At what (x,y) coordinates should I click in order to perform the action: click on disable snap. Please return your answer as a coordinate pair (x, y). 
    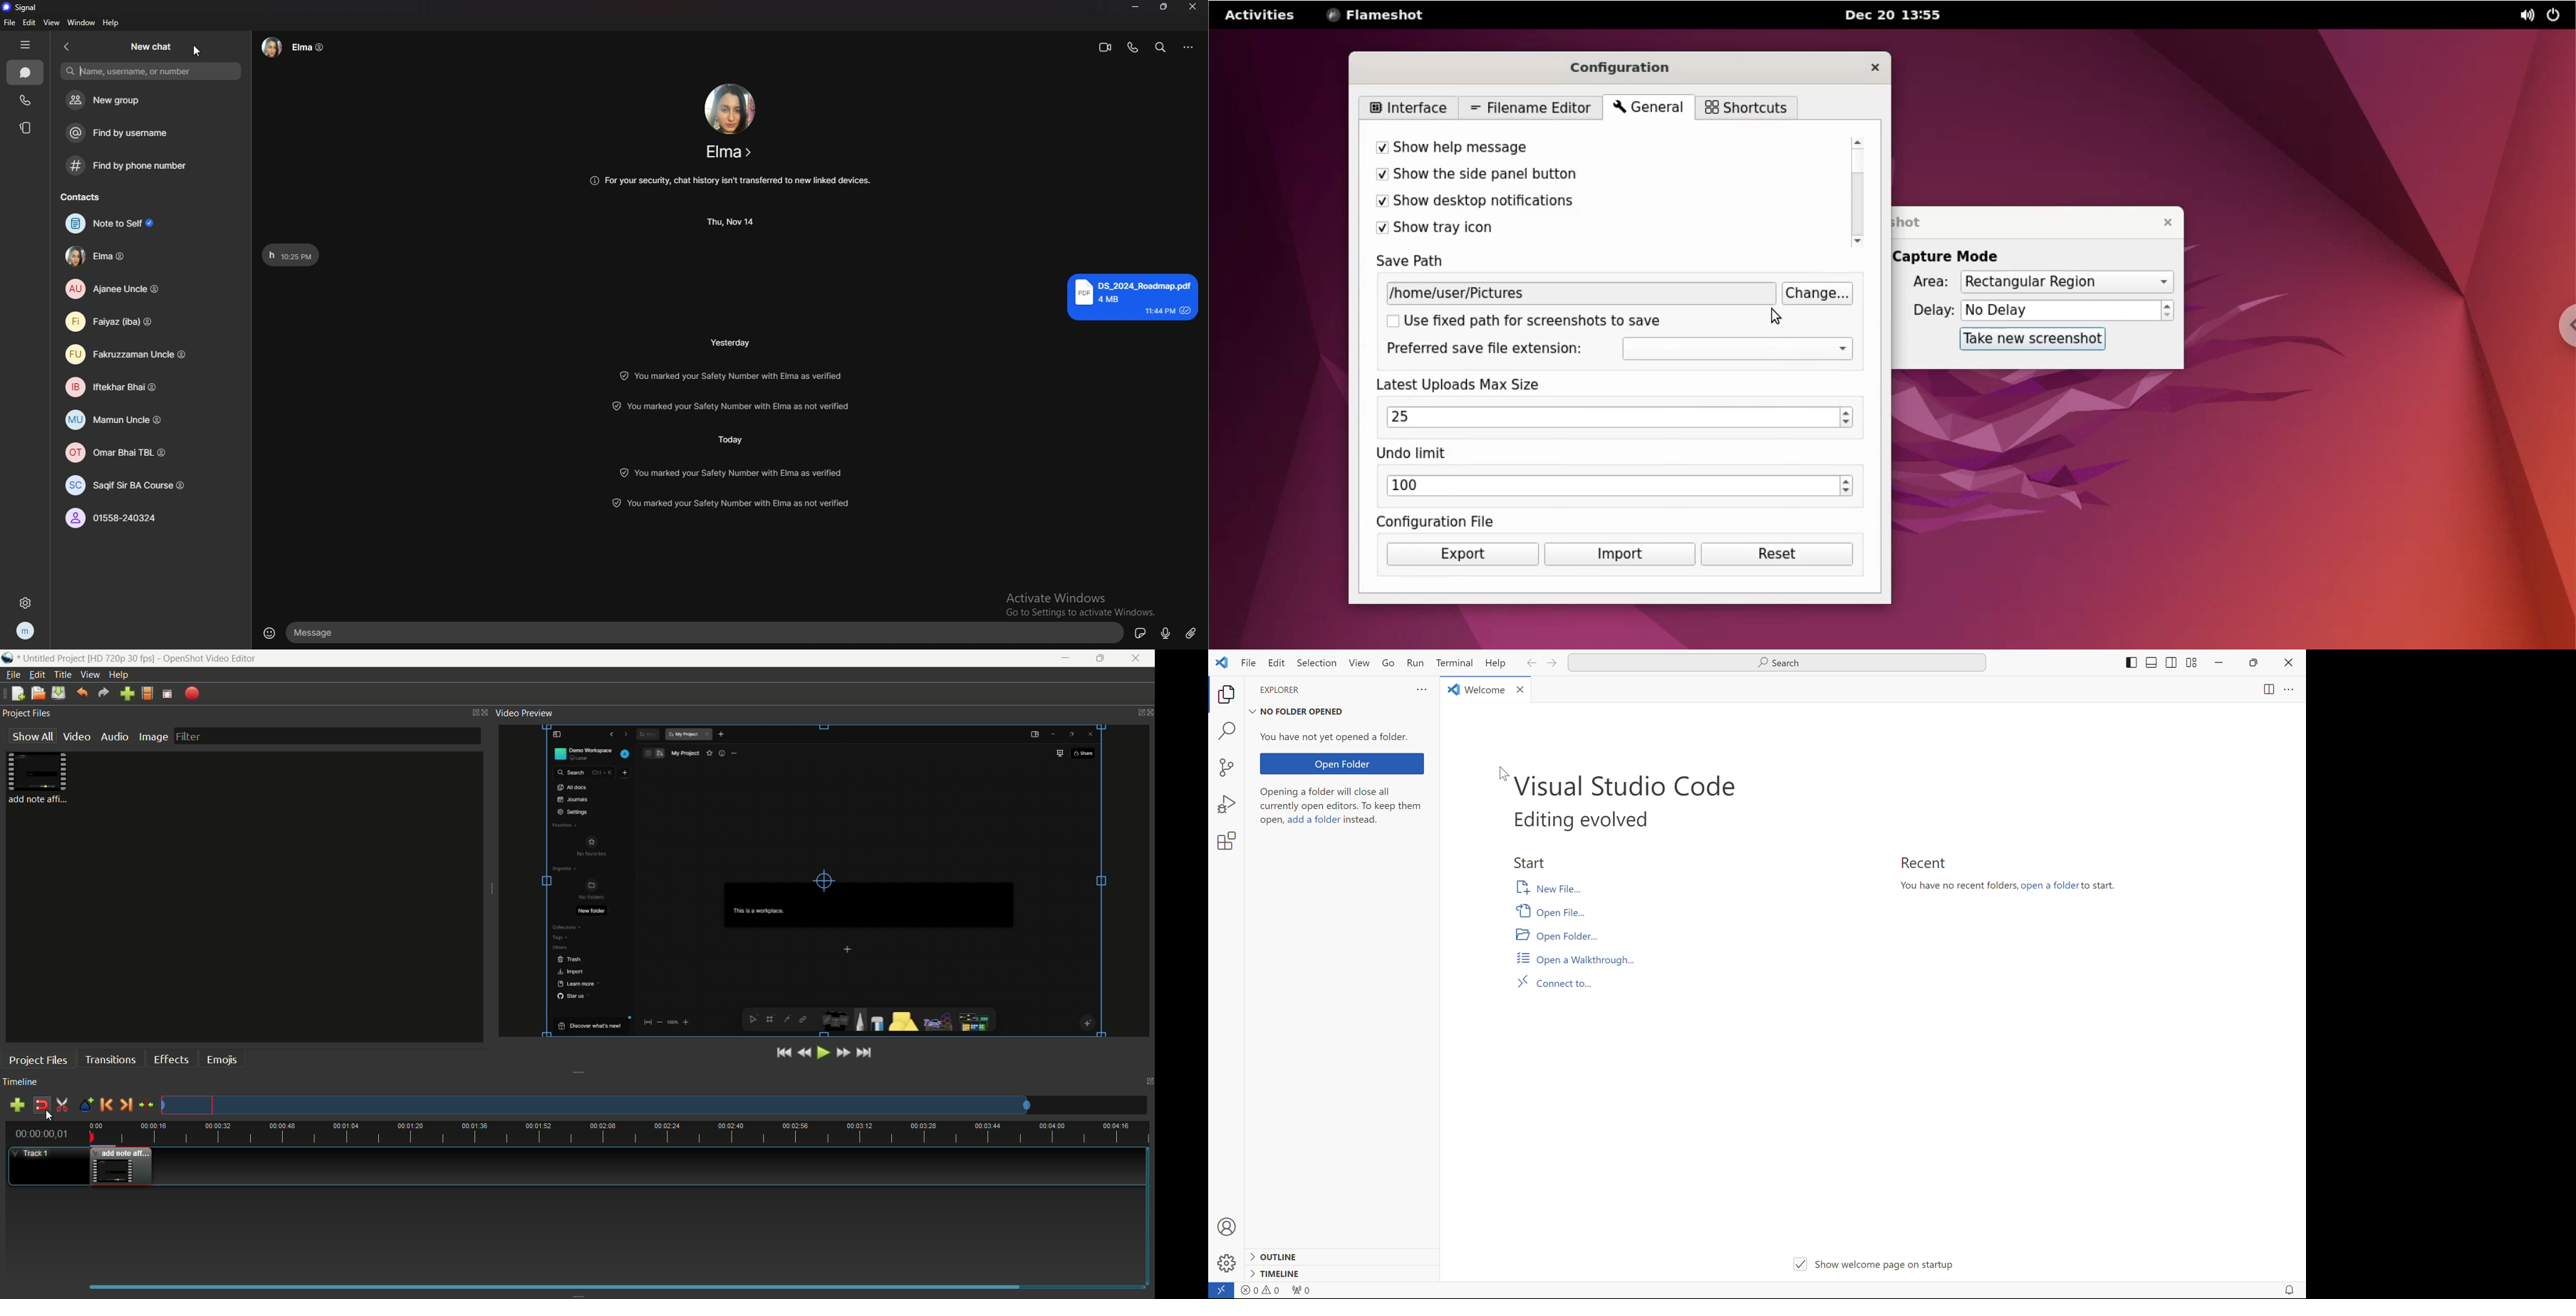
    Looking at the image, I should click on (40, 1105).